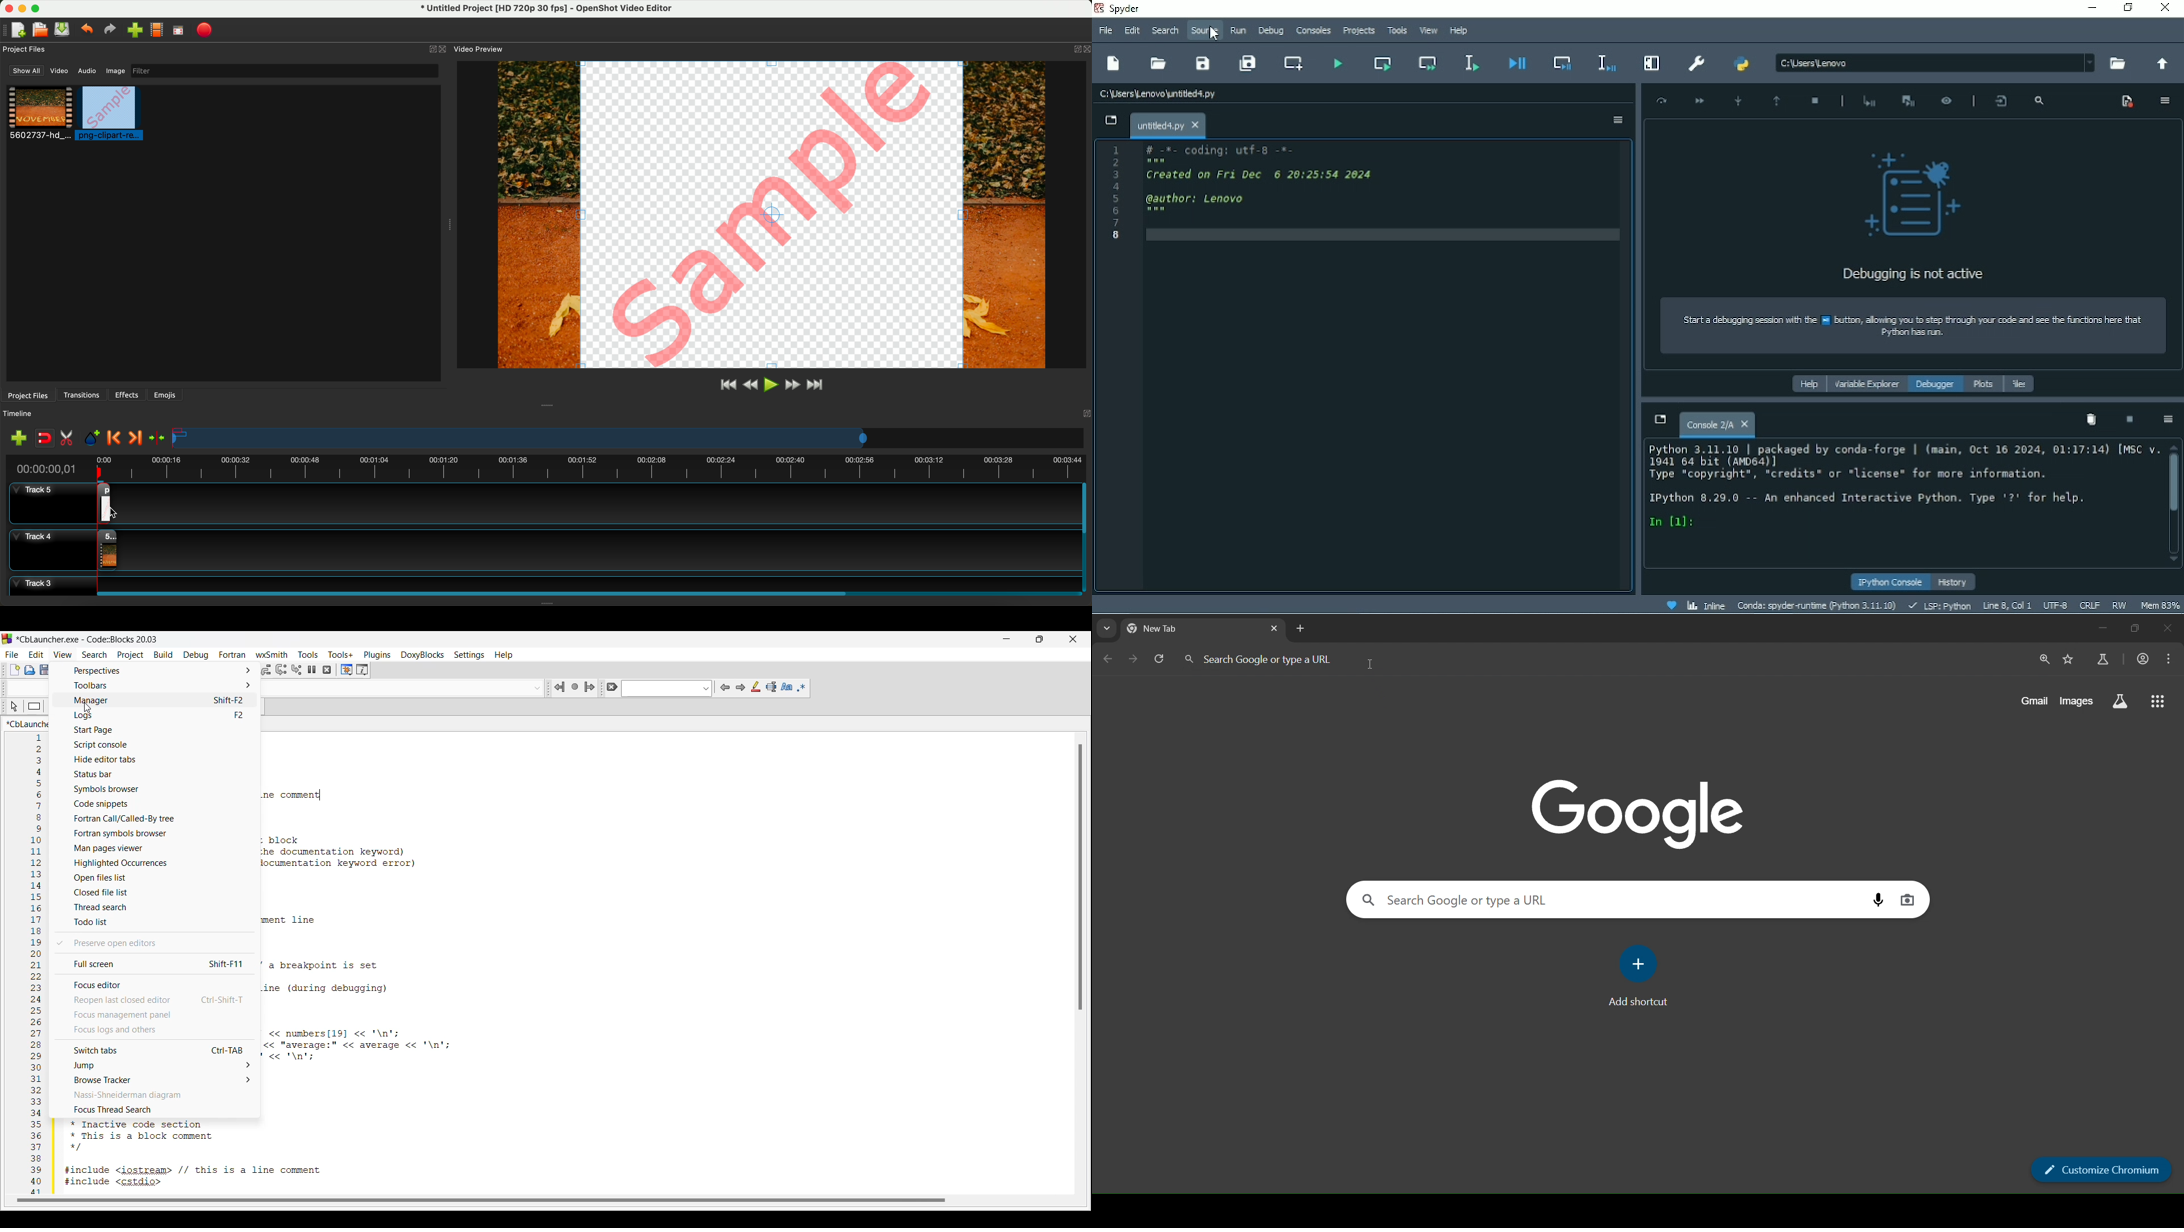 The height and width of the screenshot is (1232, 2184). What do you see at coordinates (482, 1200) in the screenshot?
I see `Horizontal slide bar` at bounding box center [482, 1200].